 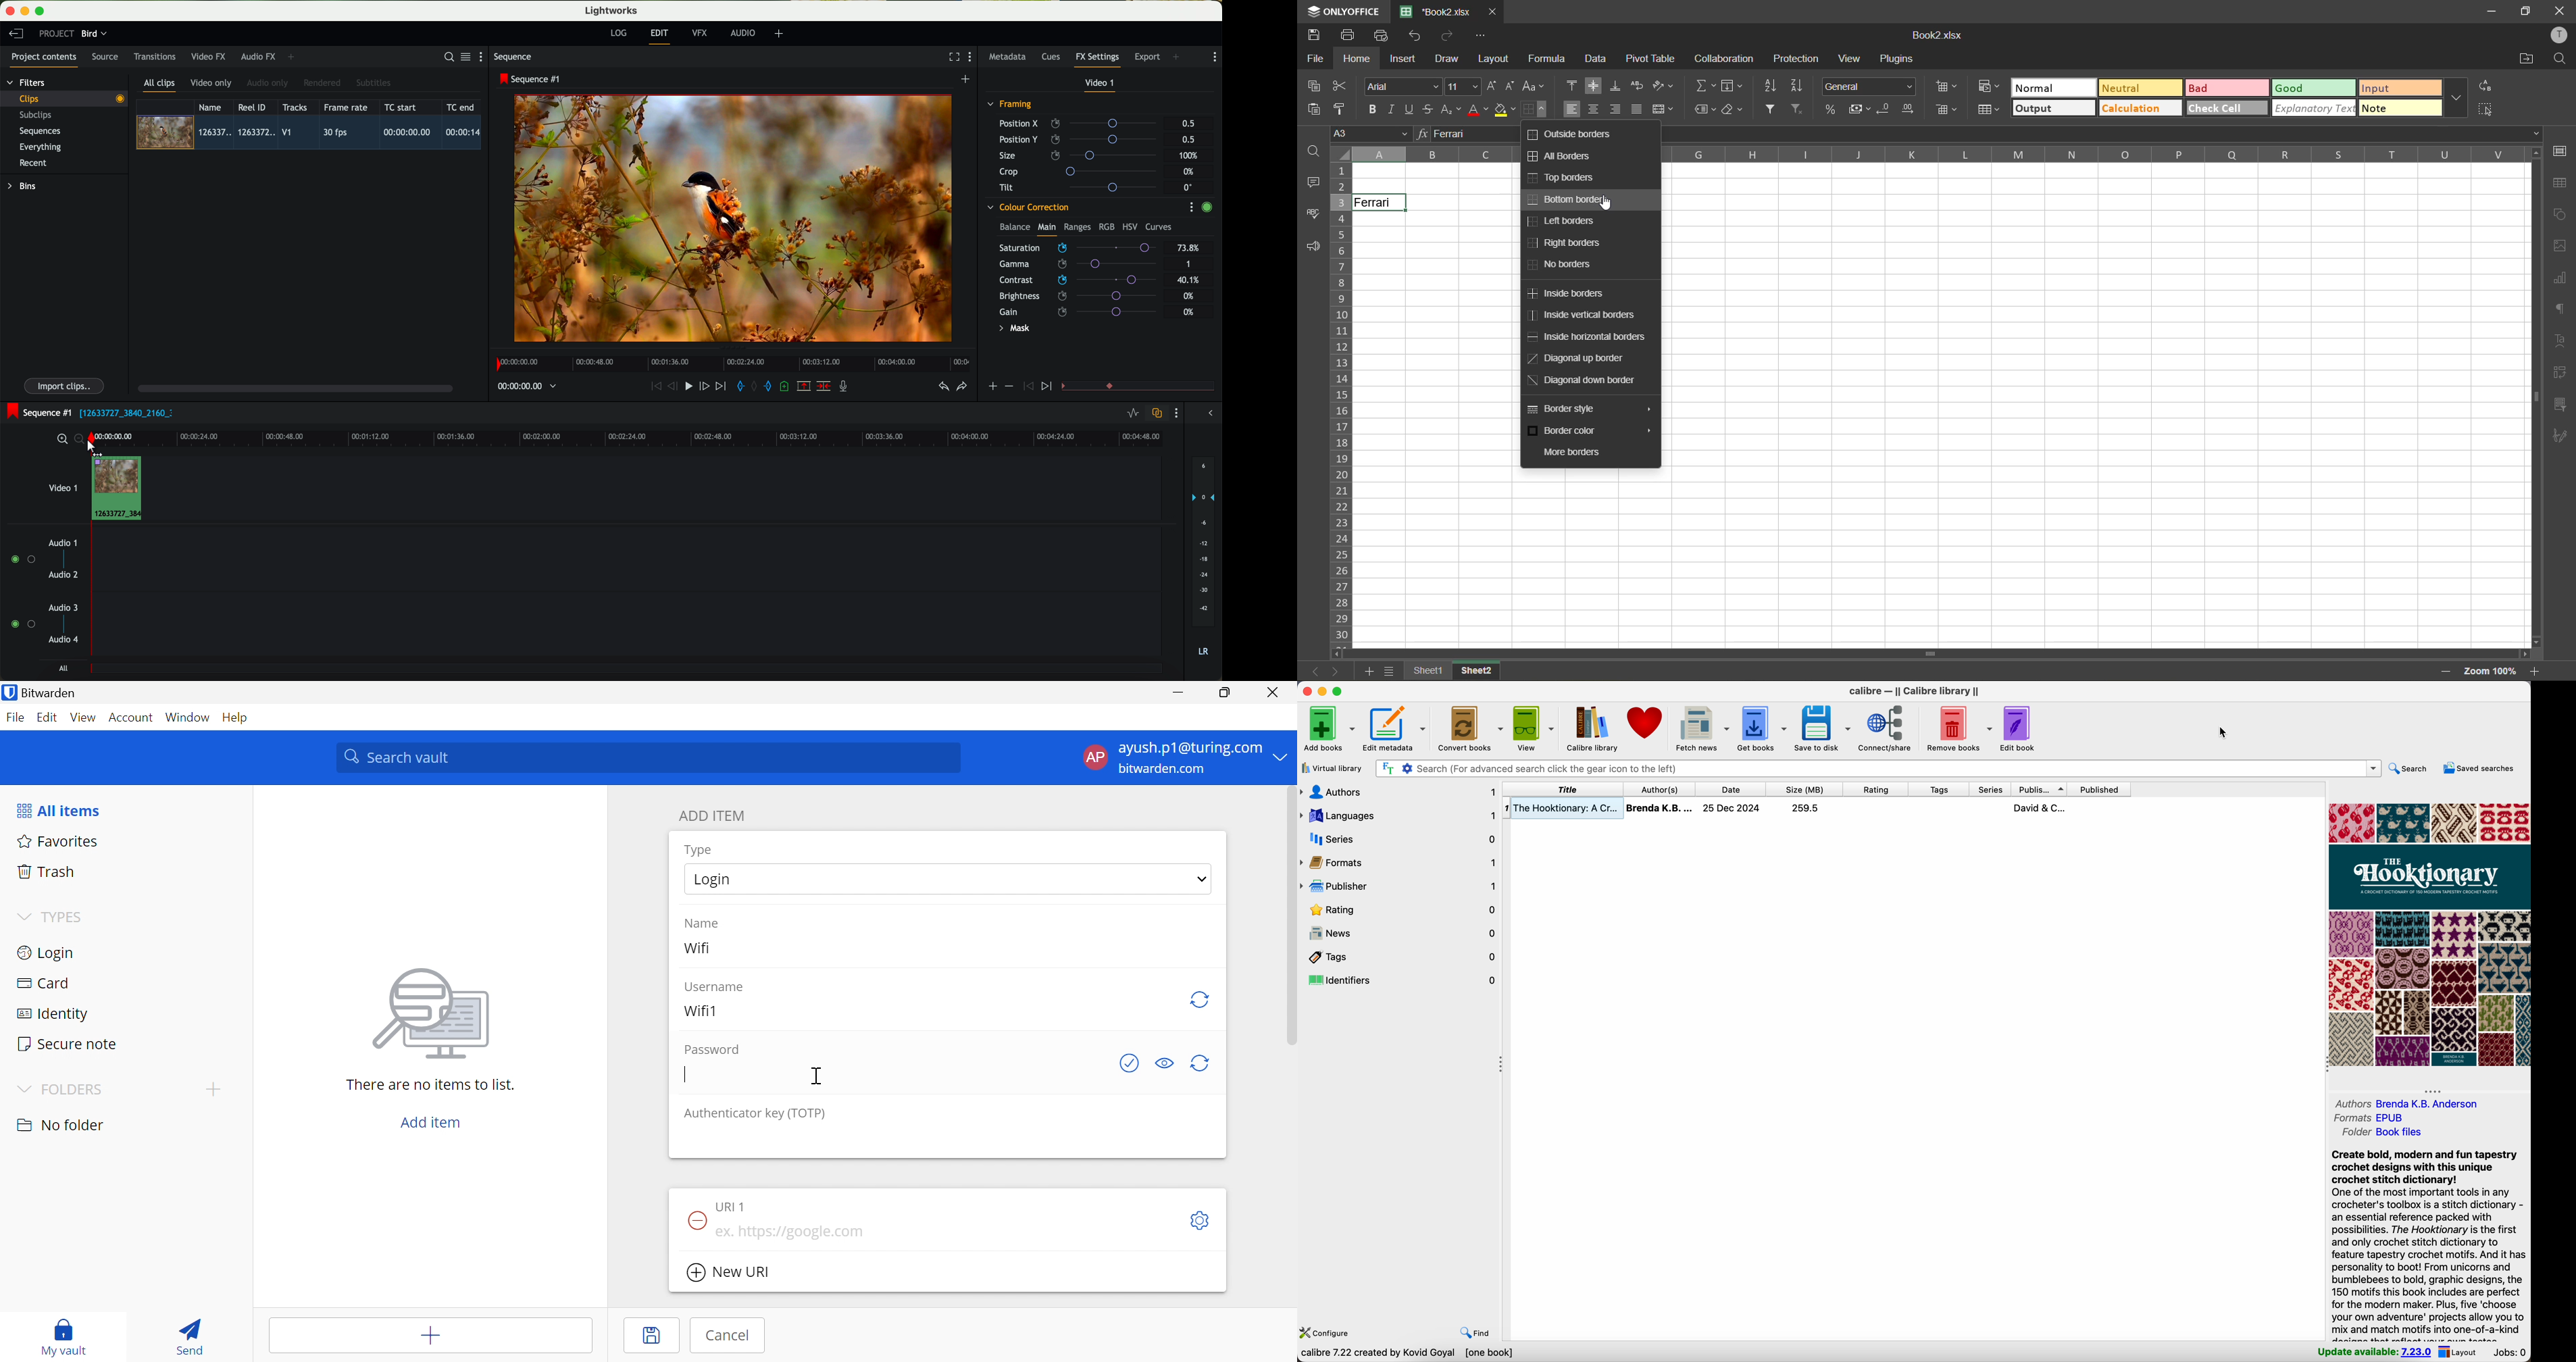 What do you see at coordinates (2224, 733) in the screenshot?
I see `cursor` at bounding box center [2224, 733].